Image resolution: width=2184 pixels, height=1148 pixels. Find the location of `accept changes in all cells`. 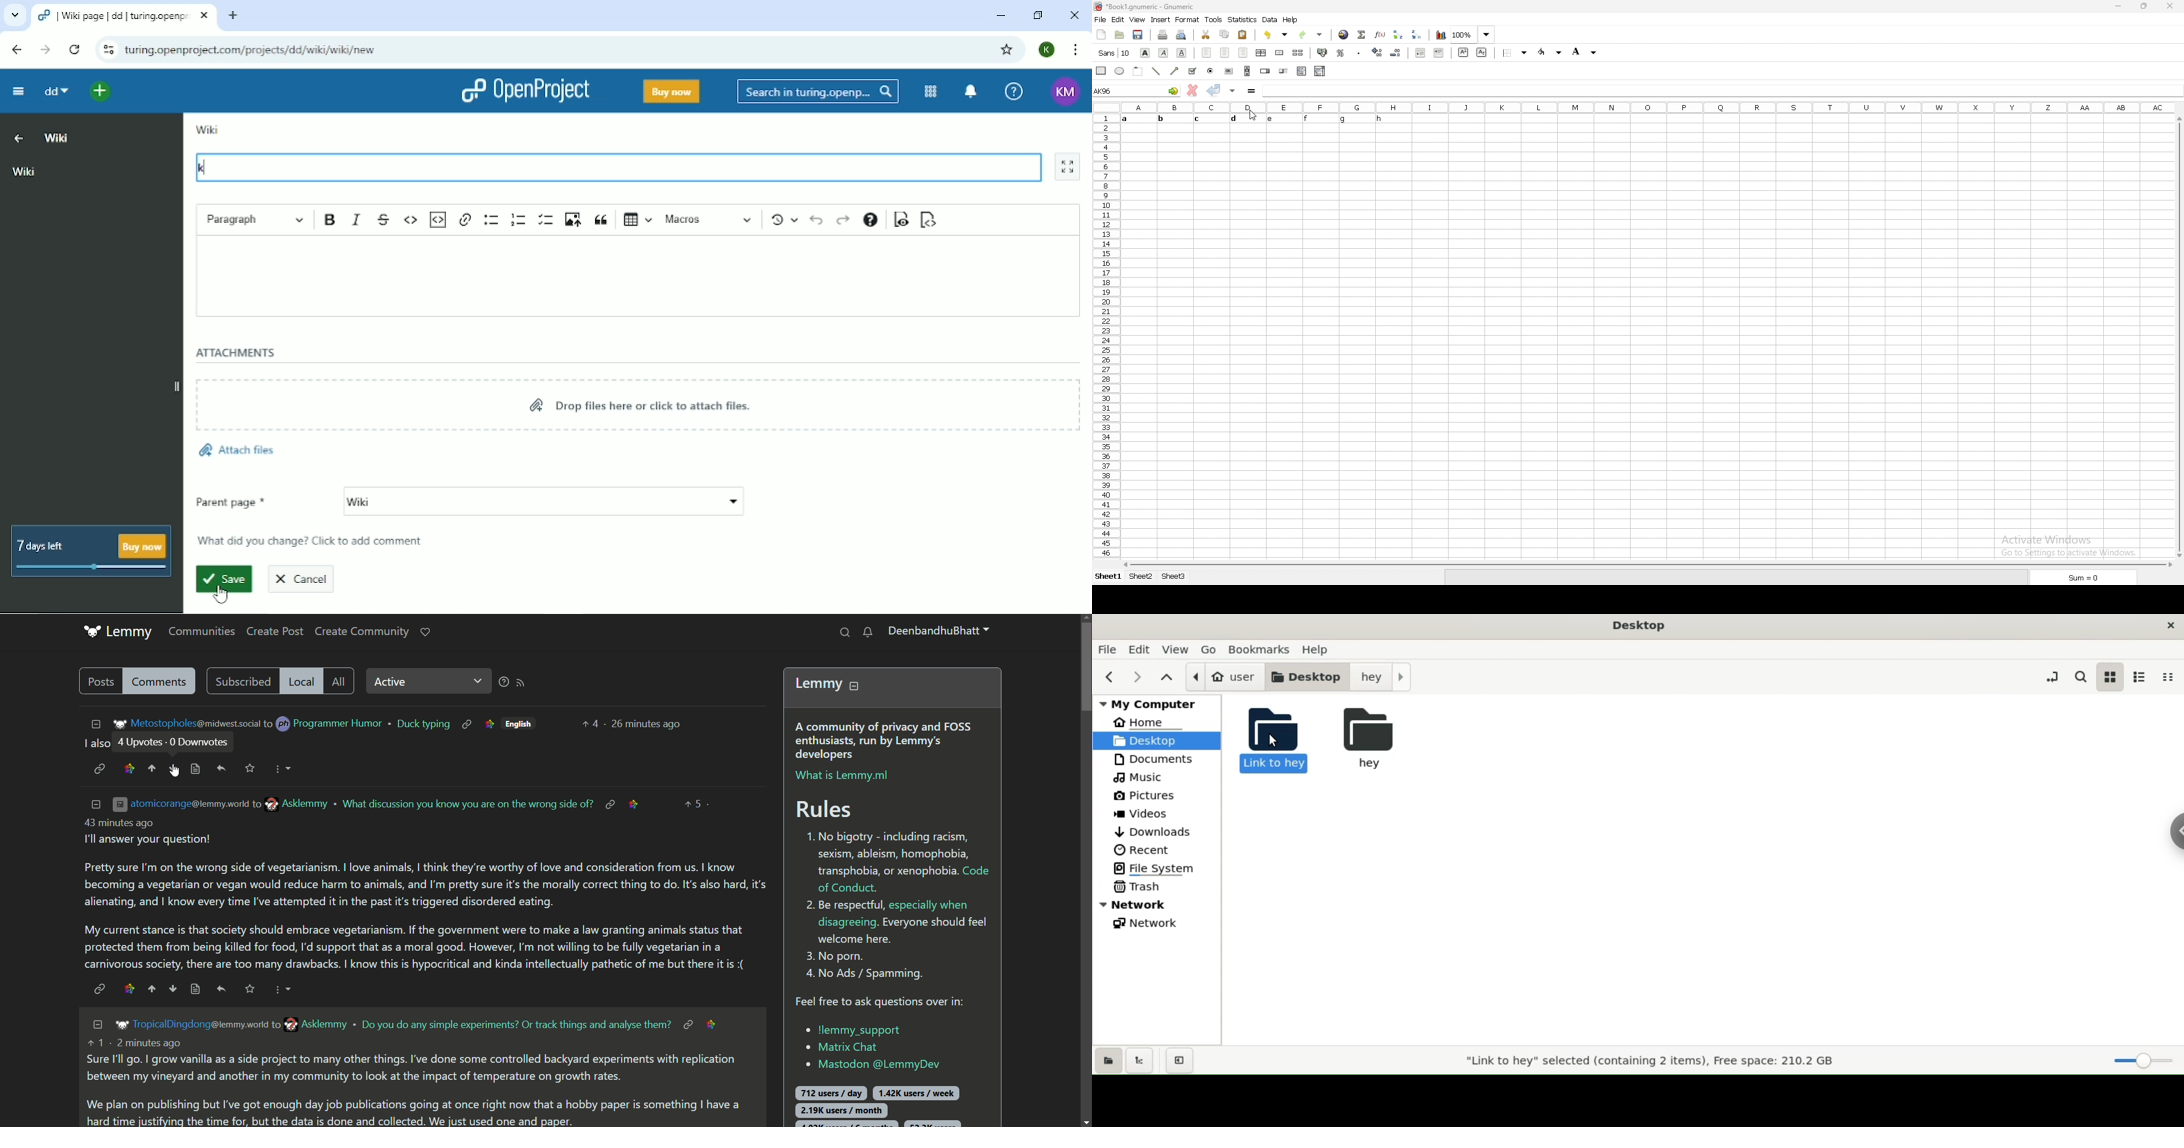

accept changes in all cells is located at coordinates (1234, 92).